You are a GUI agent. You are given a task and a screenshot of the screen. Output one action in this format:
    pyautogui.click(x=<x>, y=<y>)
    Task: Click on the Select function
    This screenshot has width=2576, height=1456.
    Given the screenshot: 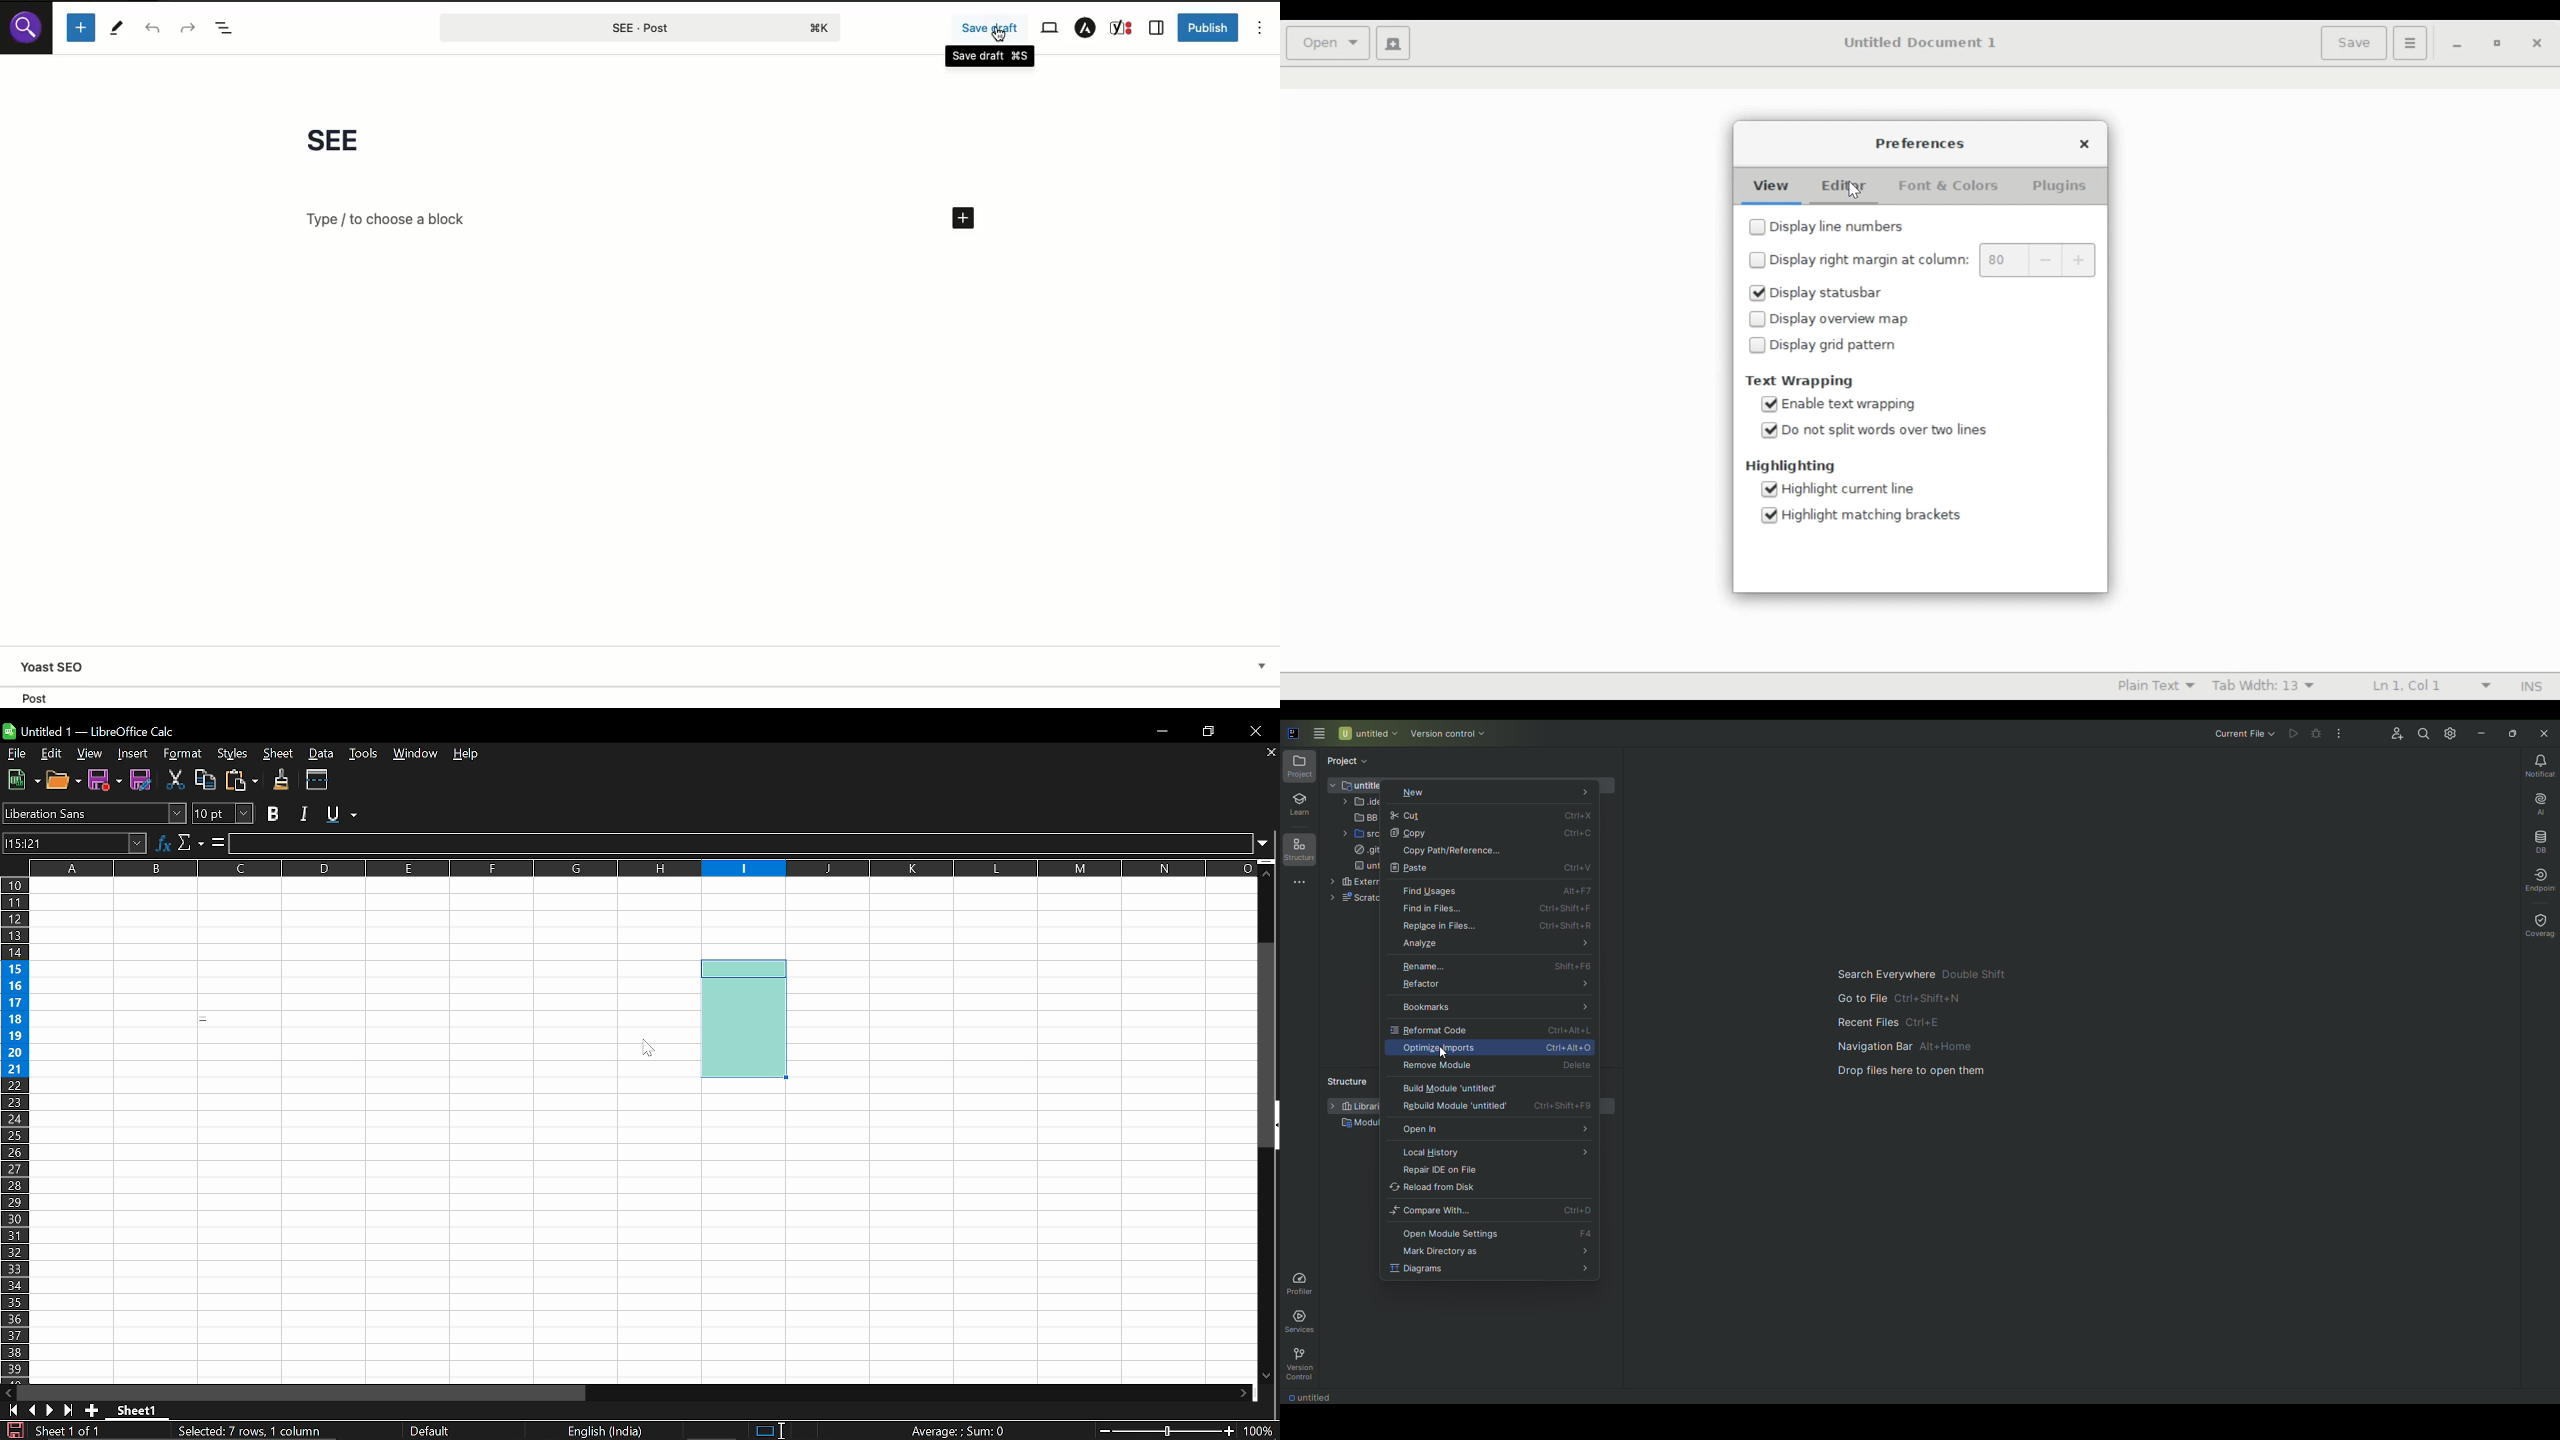 What is the action you would take?
    pyautogui.click(x=191, y=843)
    